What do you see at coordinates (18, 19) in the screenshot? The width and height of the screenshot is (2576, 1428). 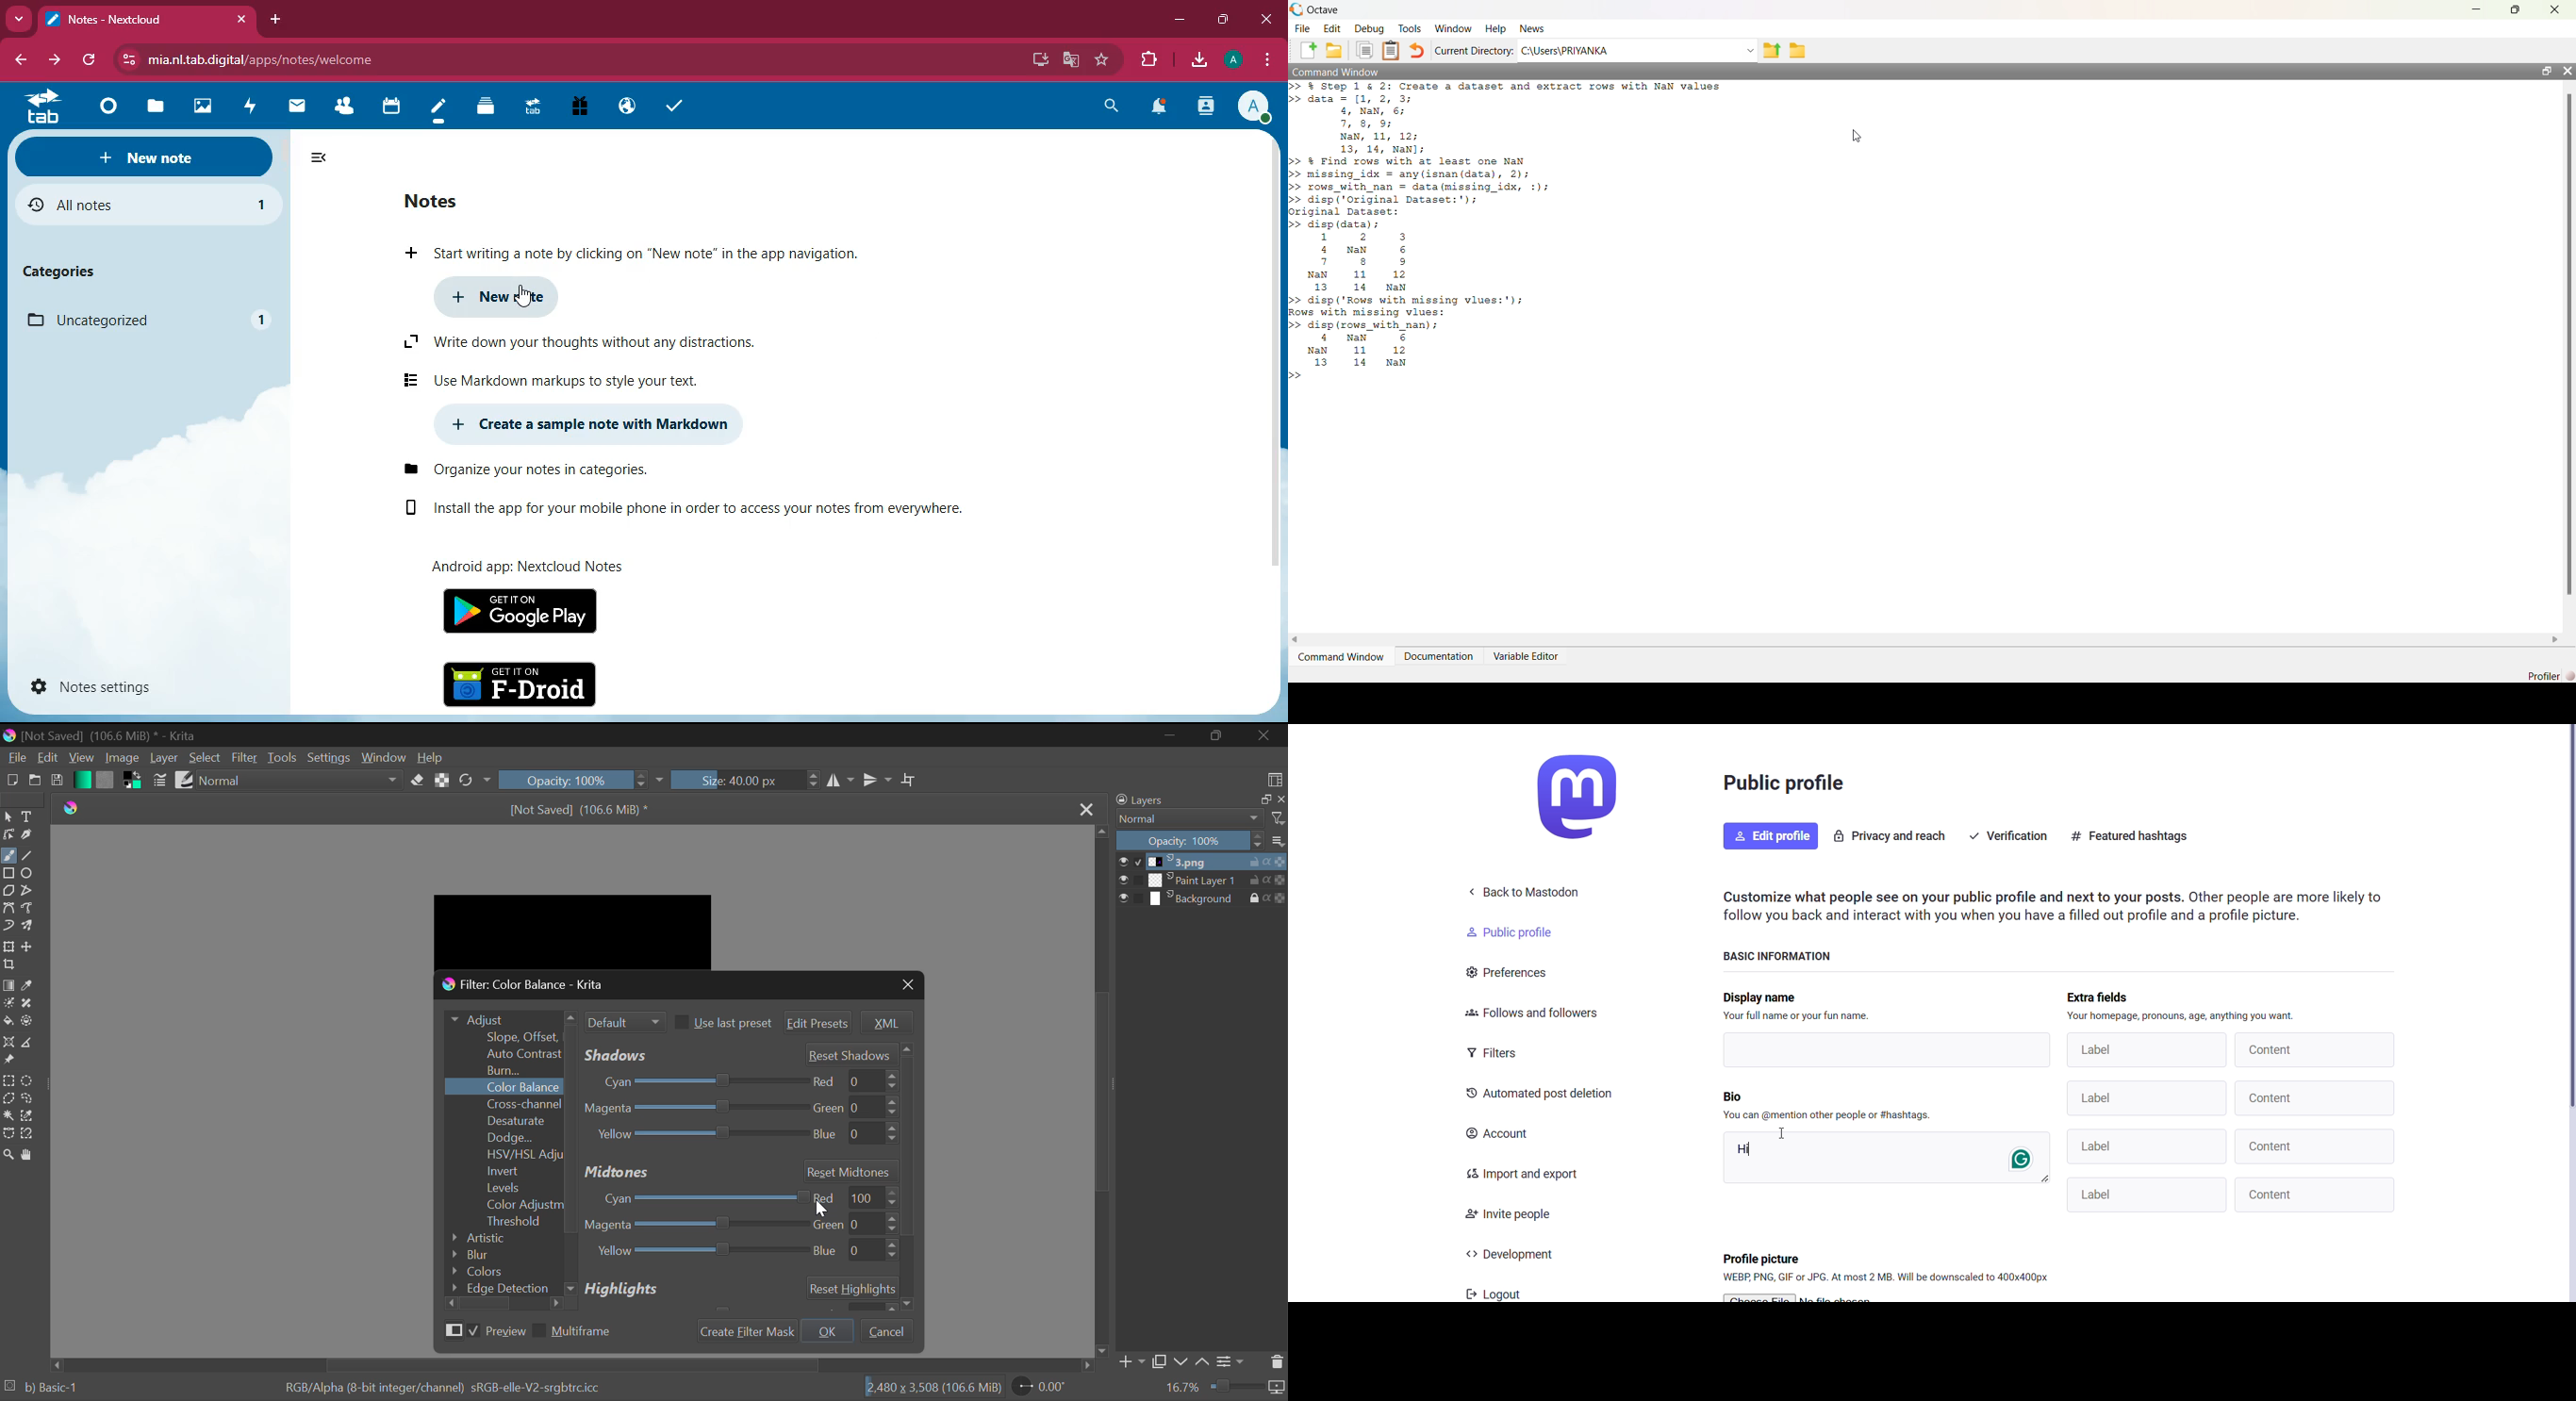 I see `more` at bounding box center [18, 19].